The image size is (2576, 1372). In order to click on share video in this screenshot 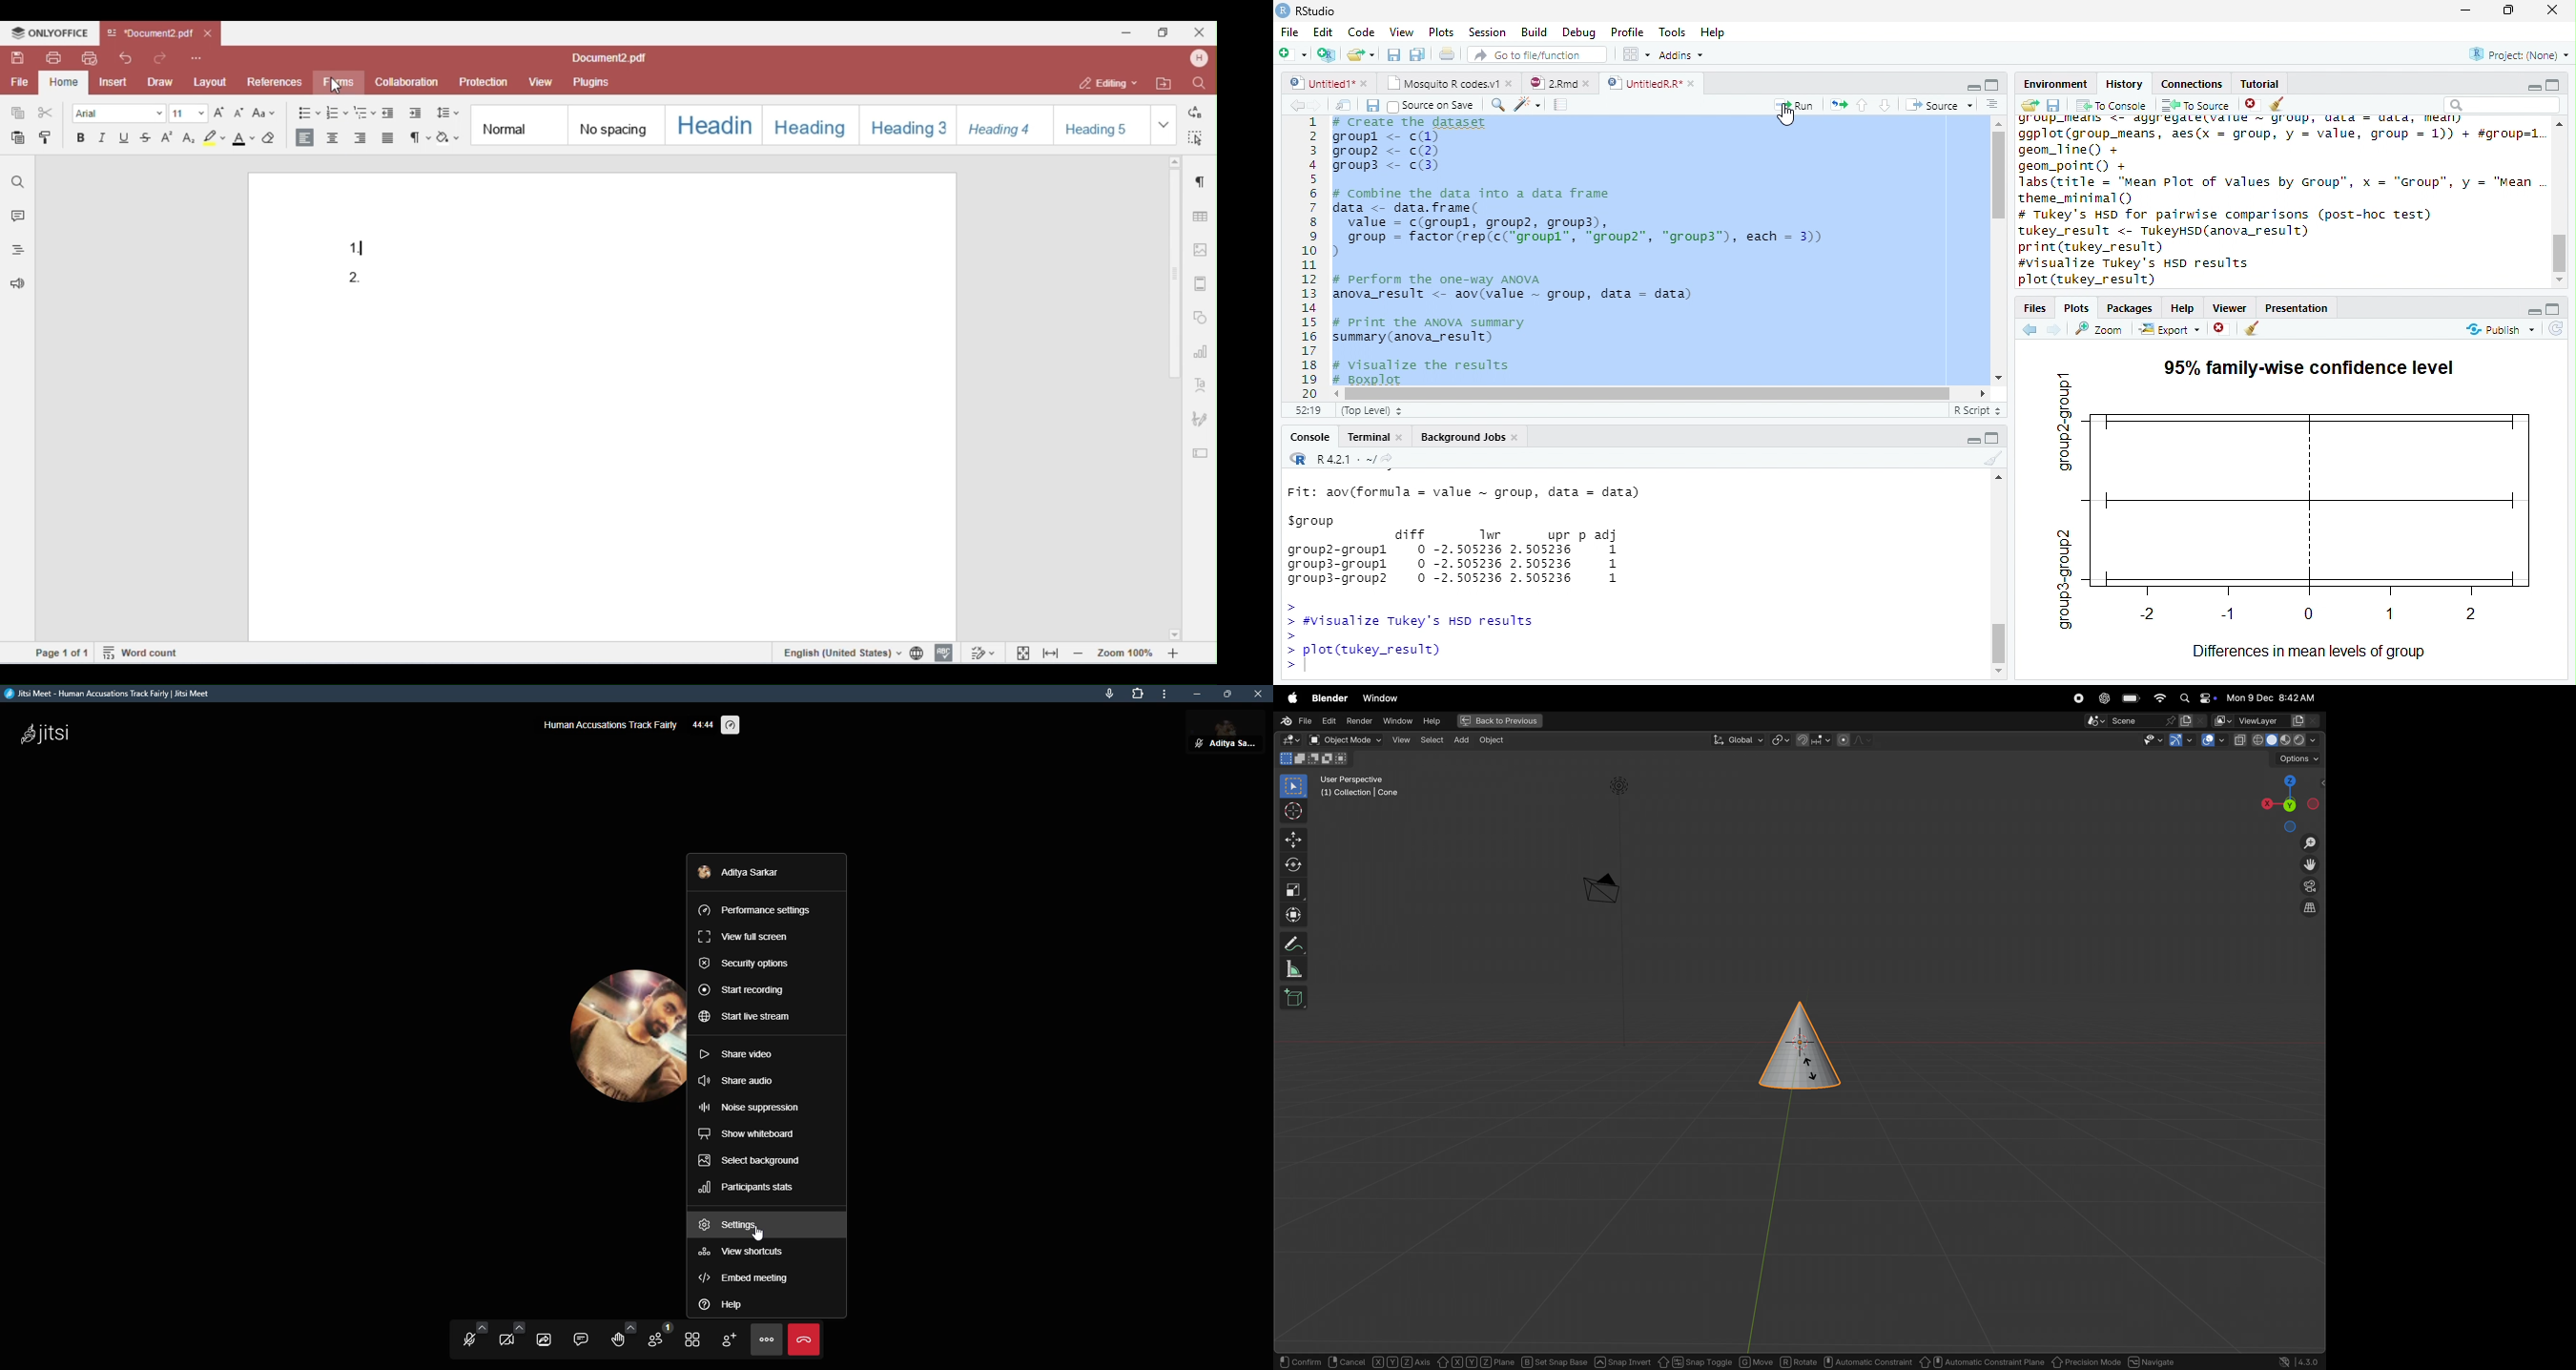, I will do `click(738, 1053)`.